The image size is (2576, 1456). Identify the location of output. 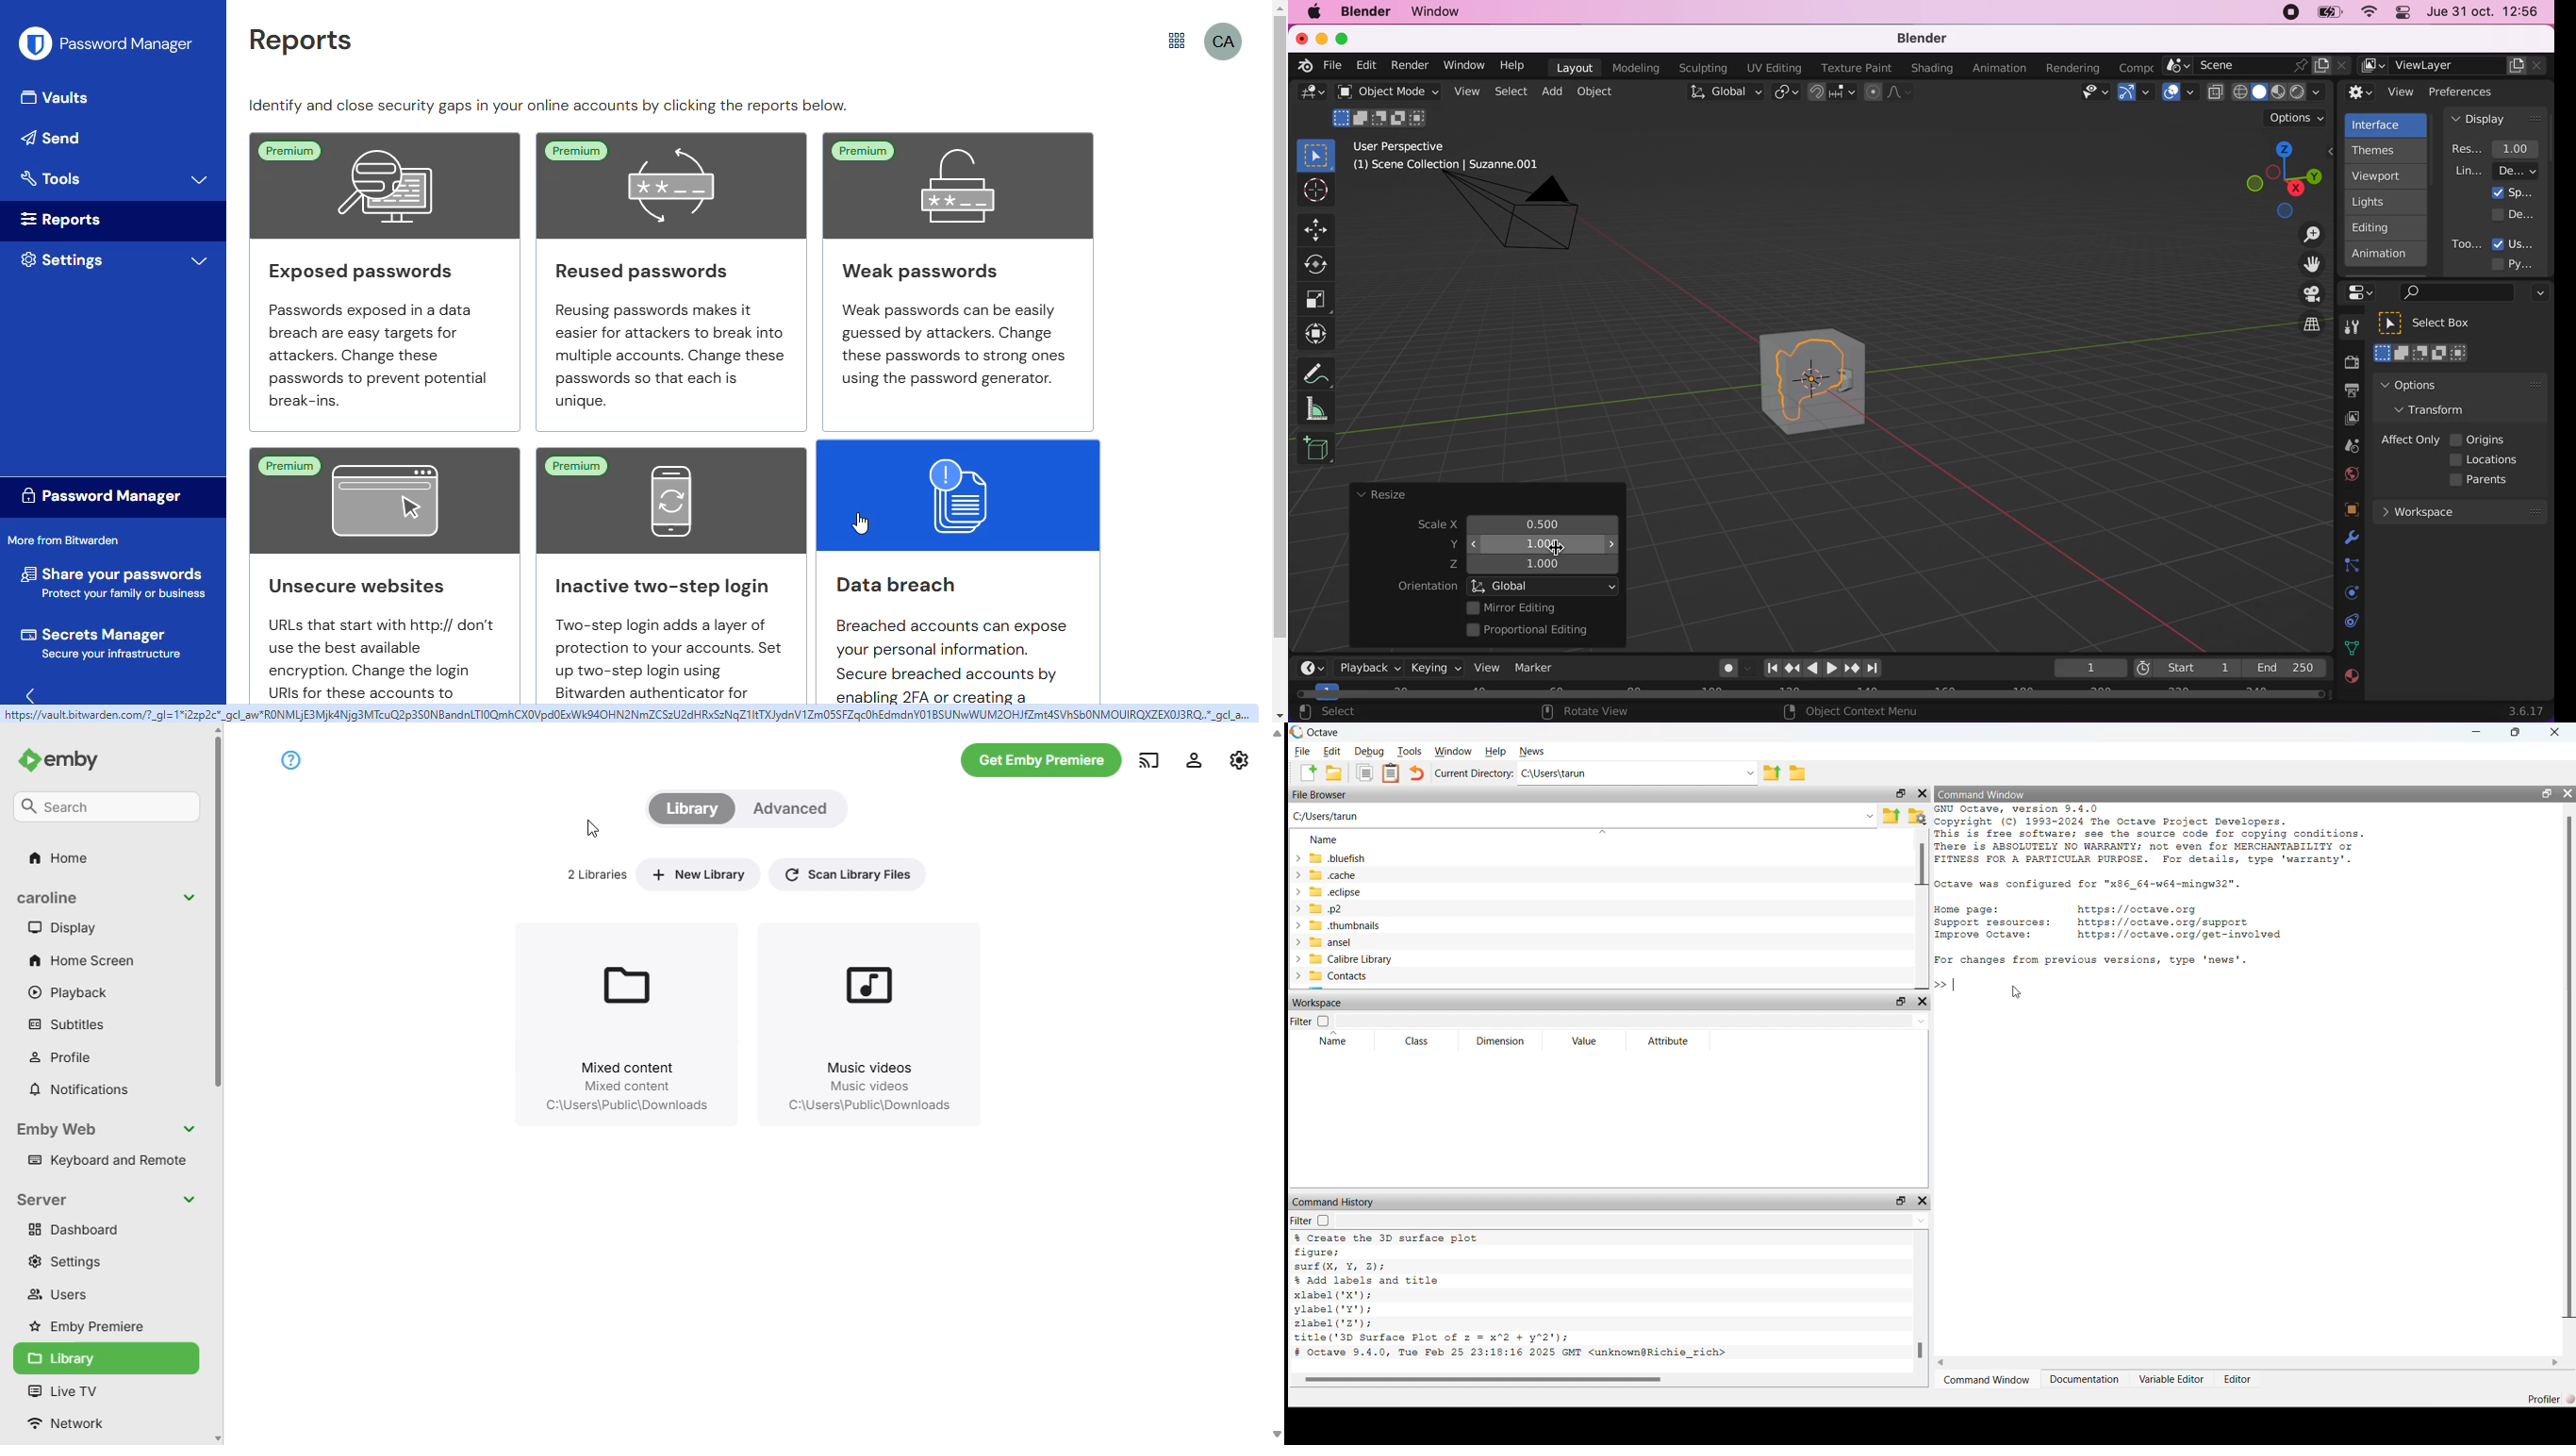
(2347, 392).